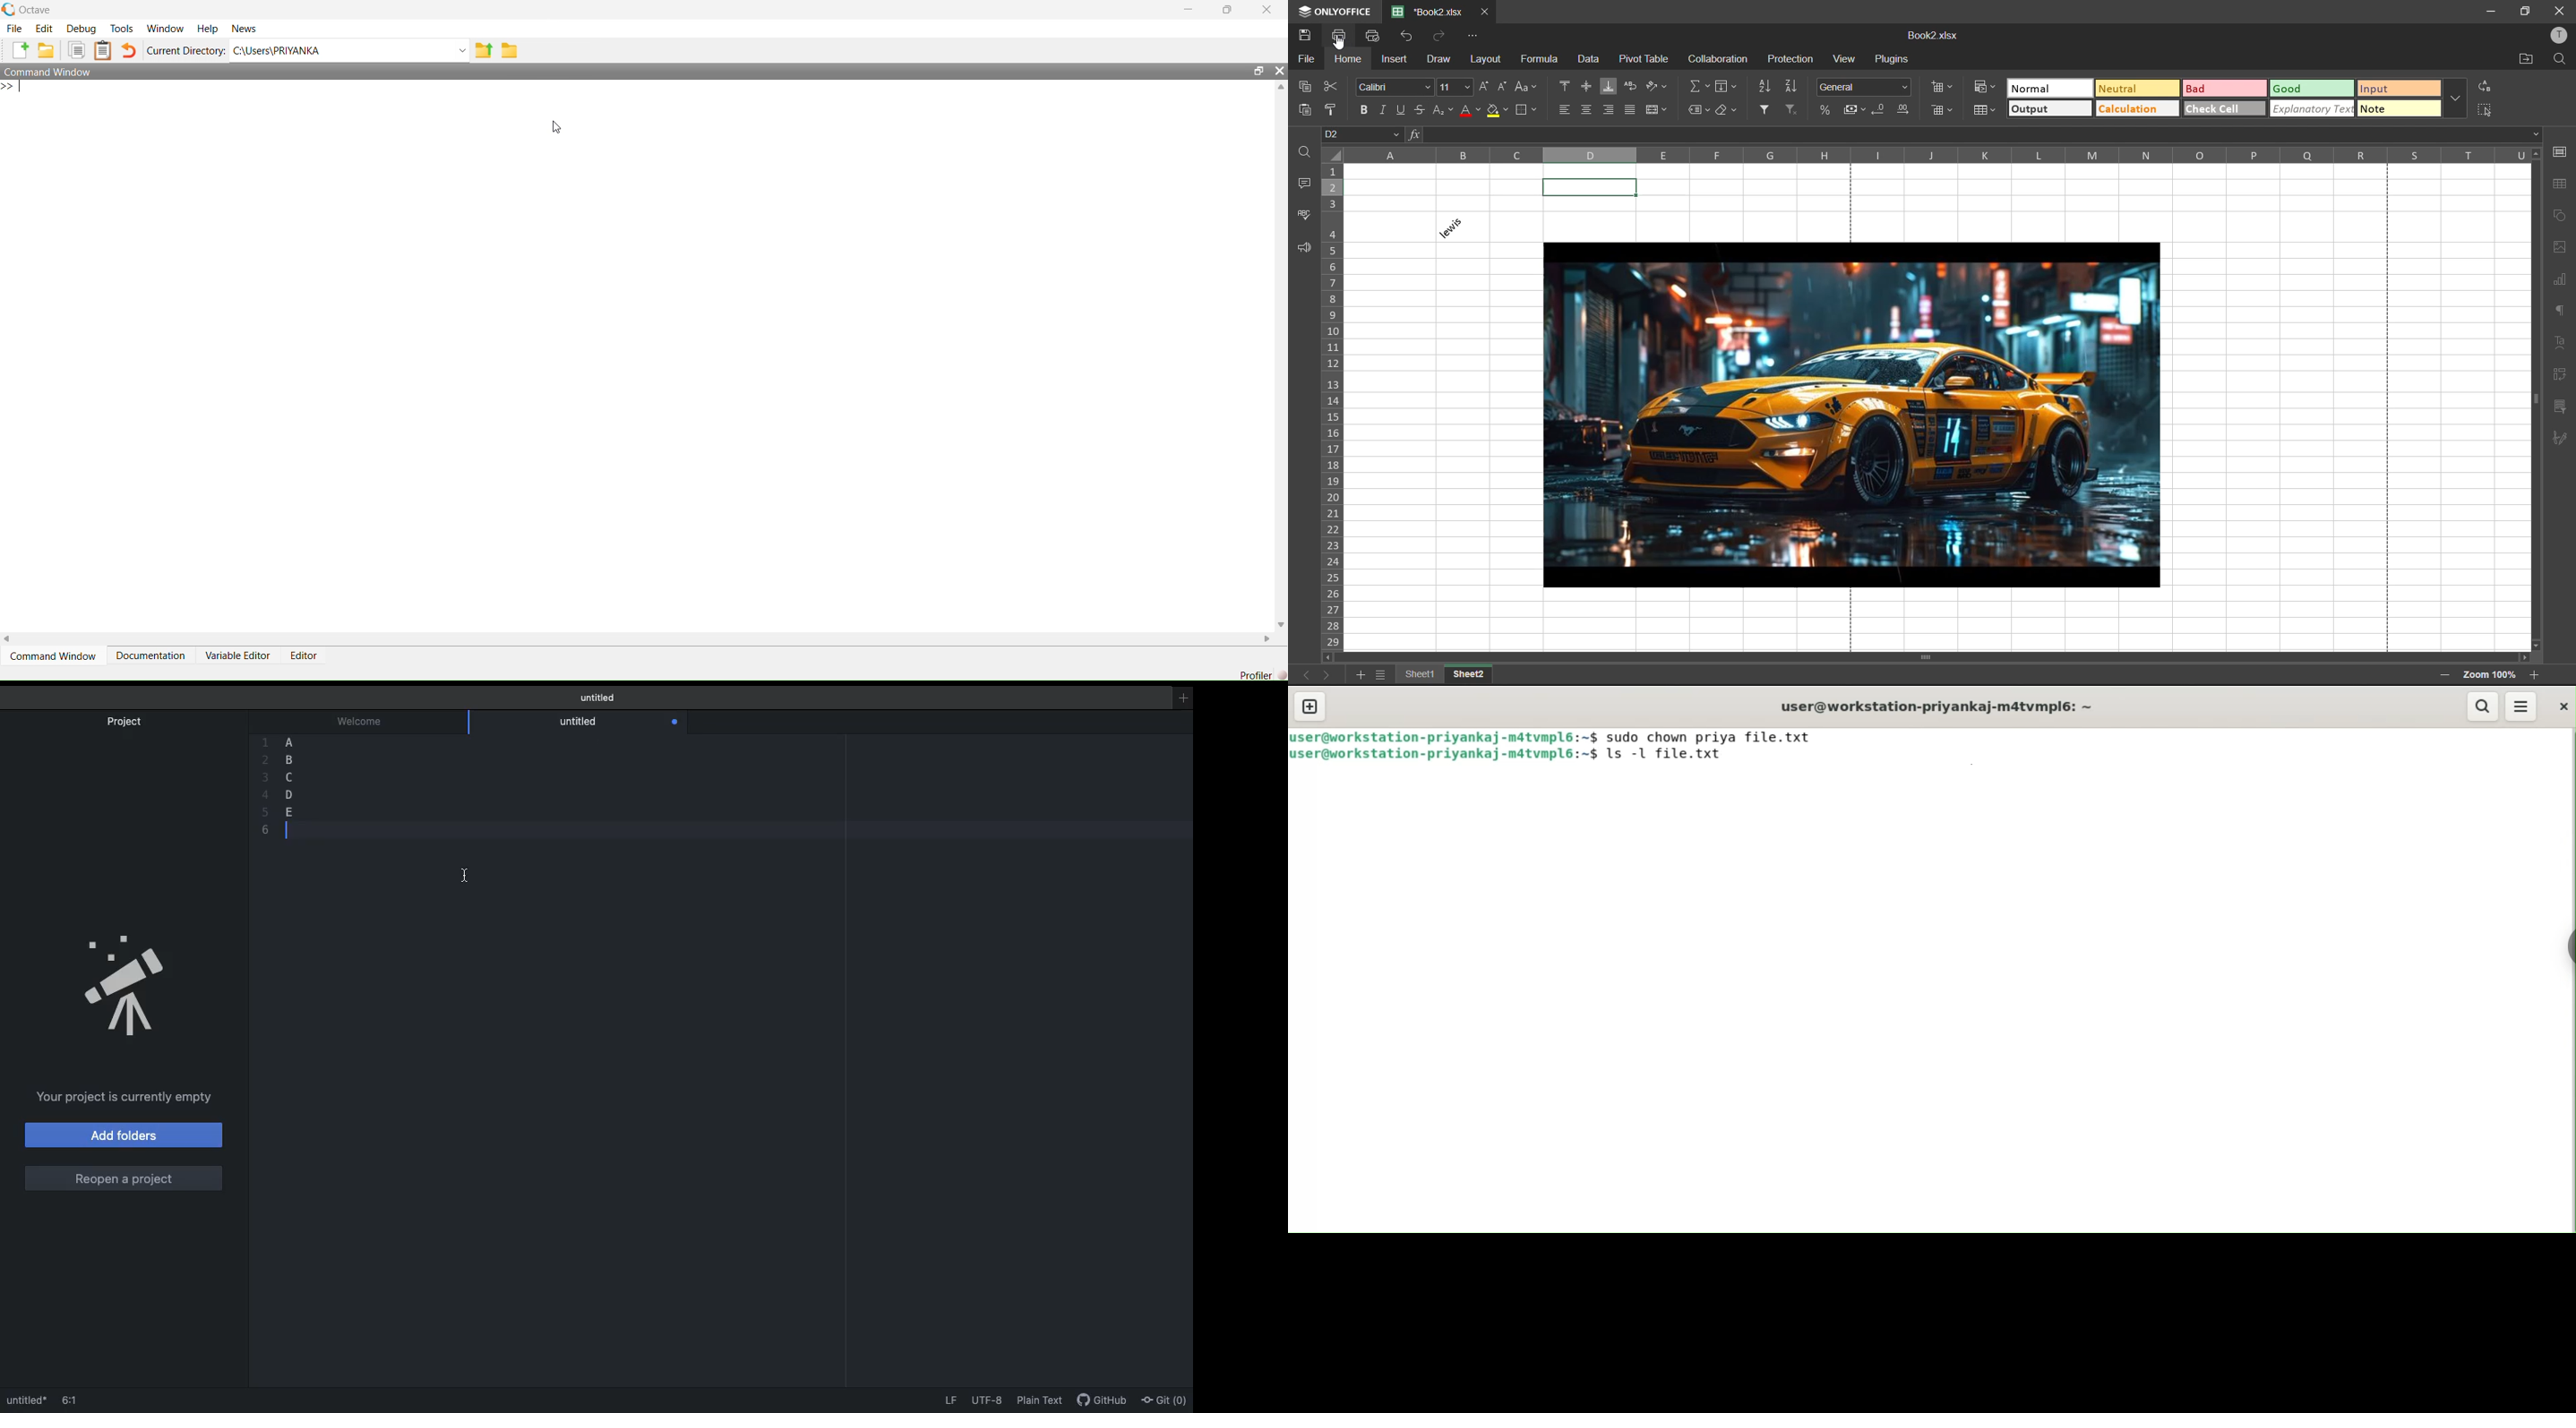 The height and width of the screenshot is (1428, 2576). What do you see at coordinates (2489, 11) in the screenshot?
I see `minimize` at bounding box center [2489, 11].